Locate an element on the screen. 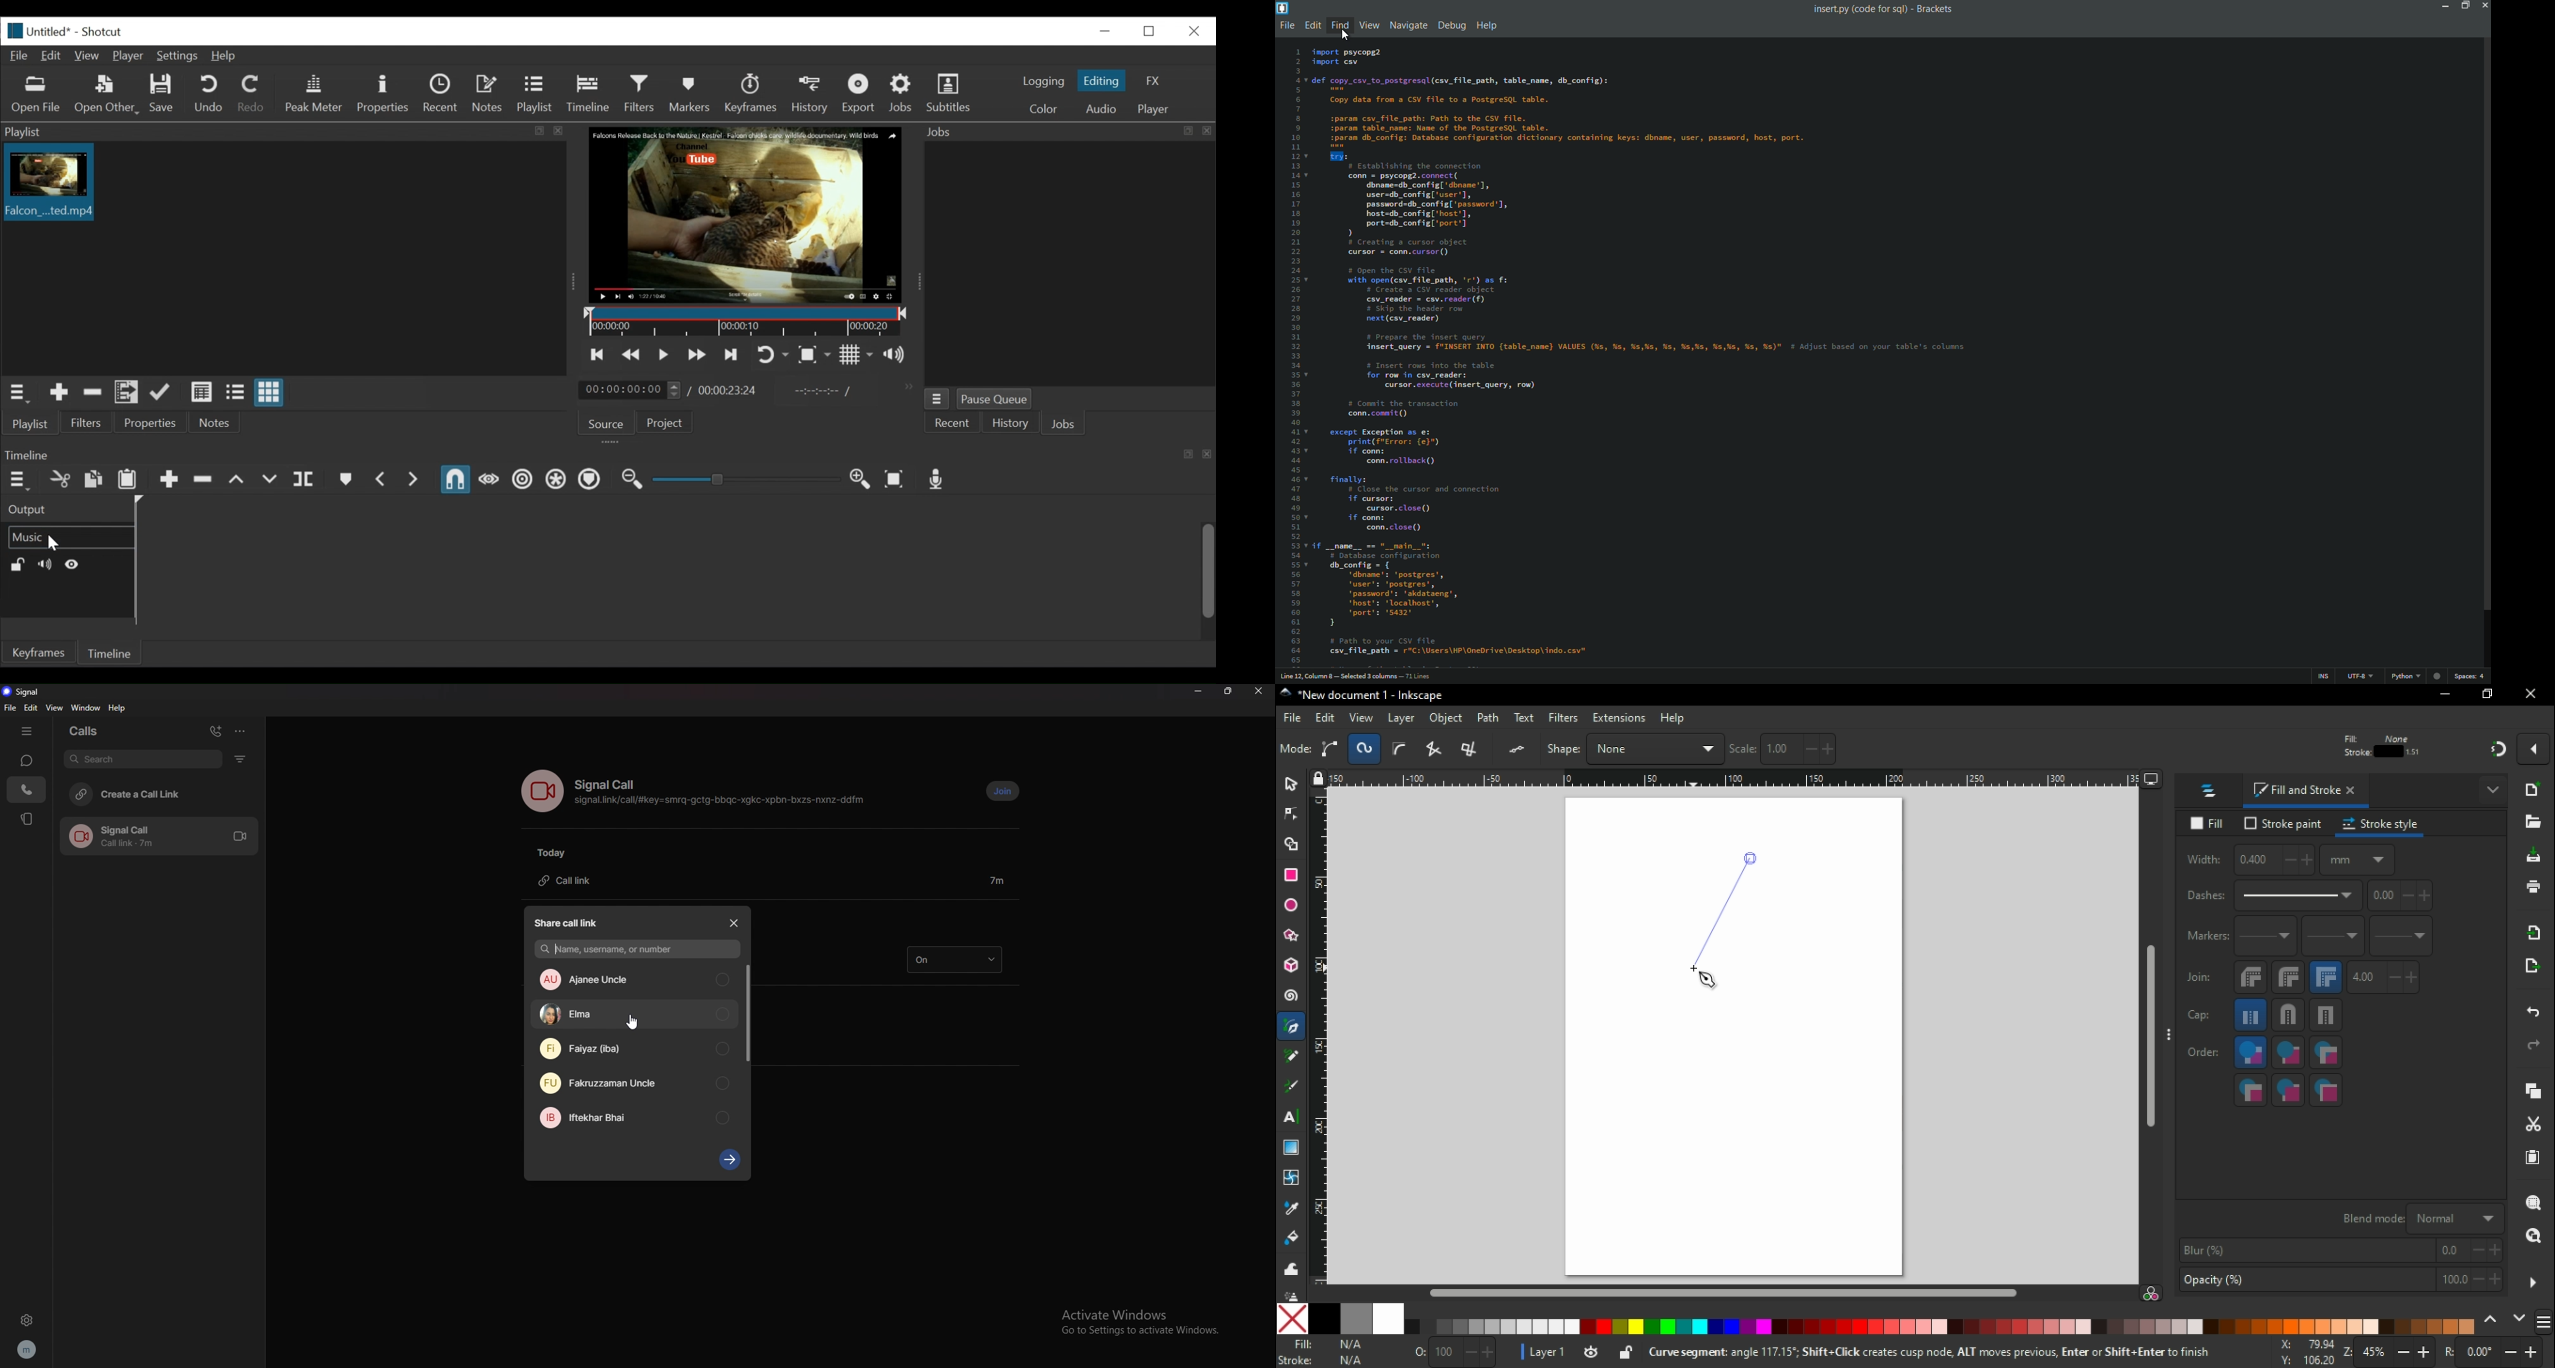  file format is located at coordinates (2408, 677).